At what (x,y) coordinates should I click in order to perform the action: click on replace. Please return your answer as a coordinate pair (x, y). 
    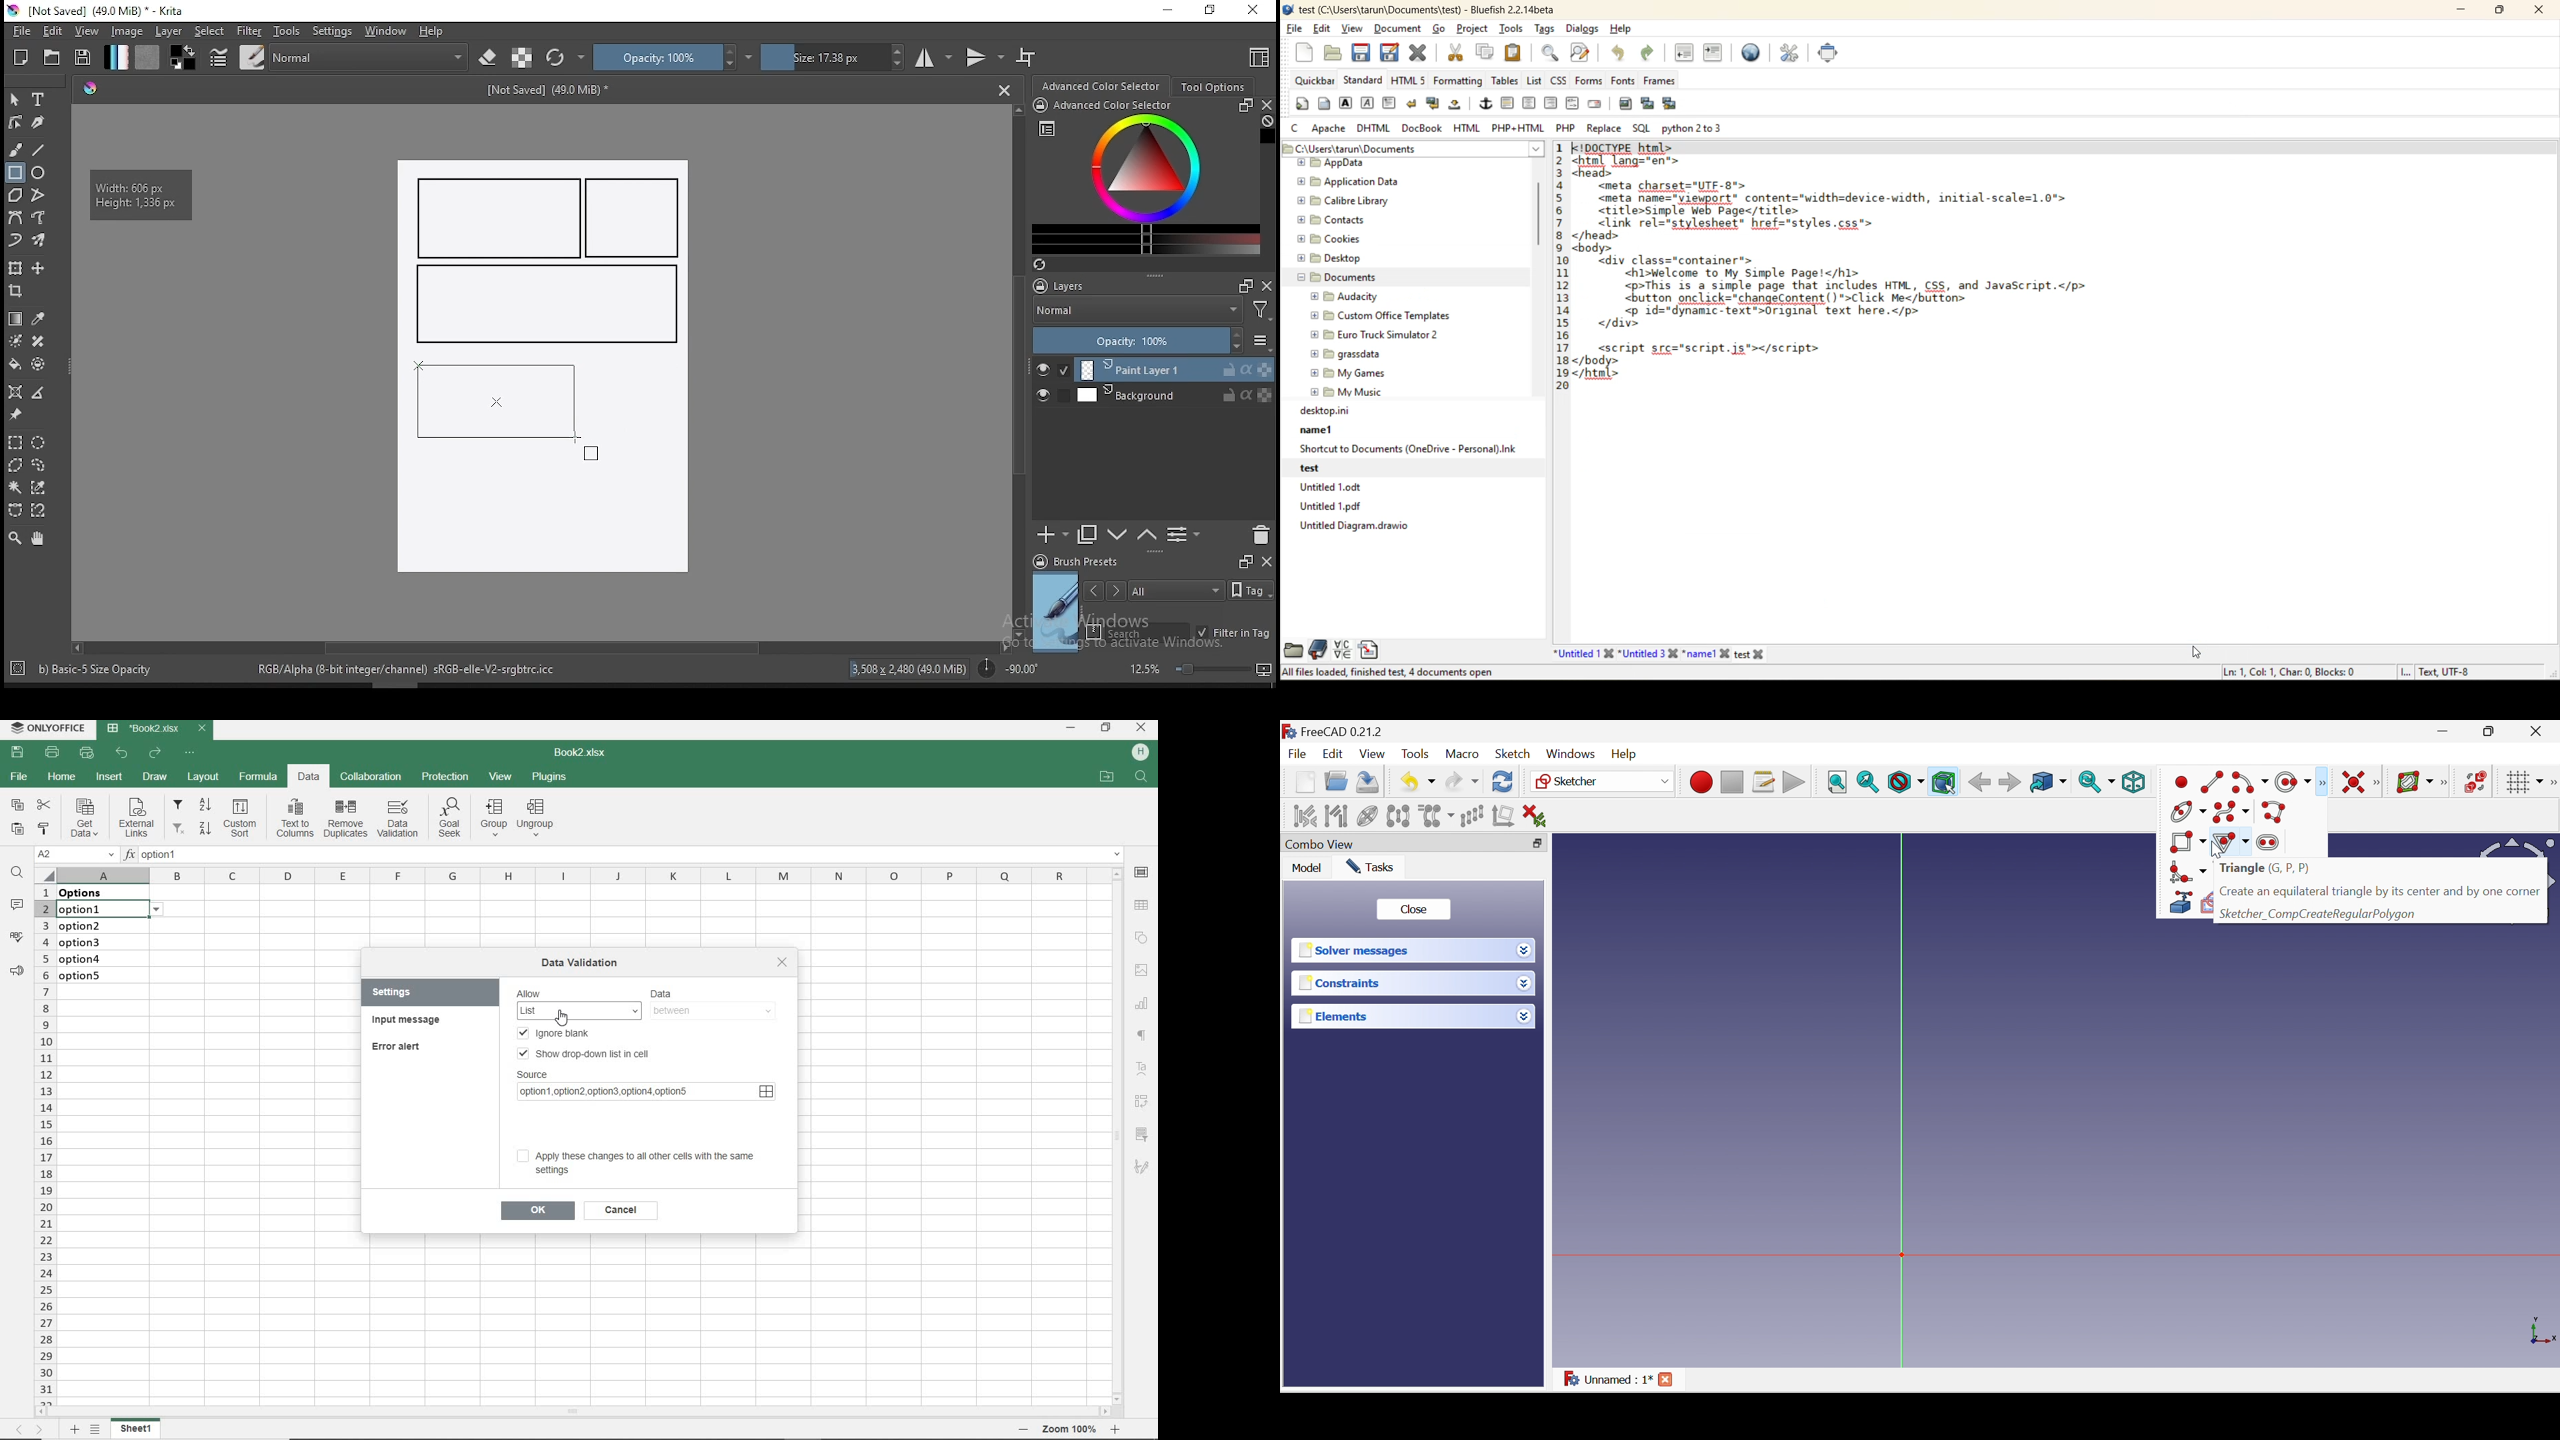
    Looking at the image, I should click on (1606, 129).